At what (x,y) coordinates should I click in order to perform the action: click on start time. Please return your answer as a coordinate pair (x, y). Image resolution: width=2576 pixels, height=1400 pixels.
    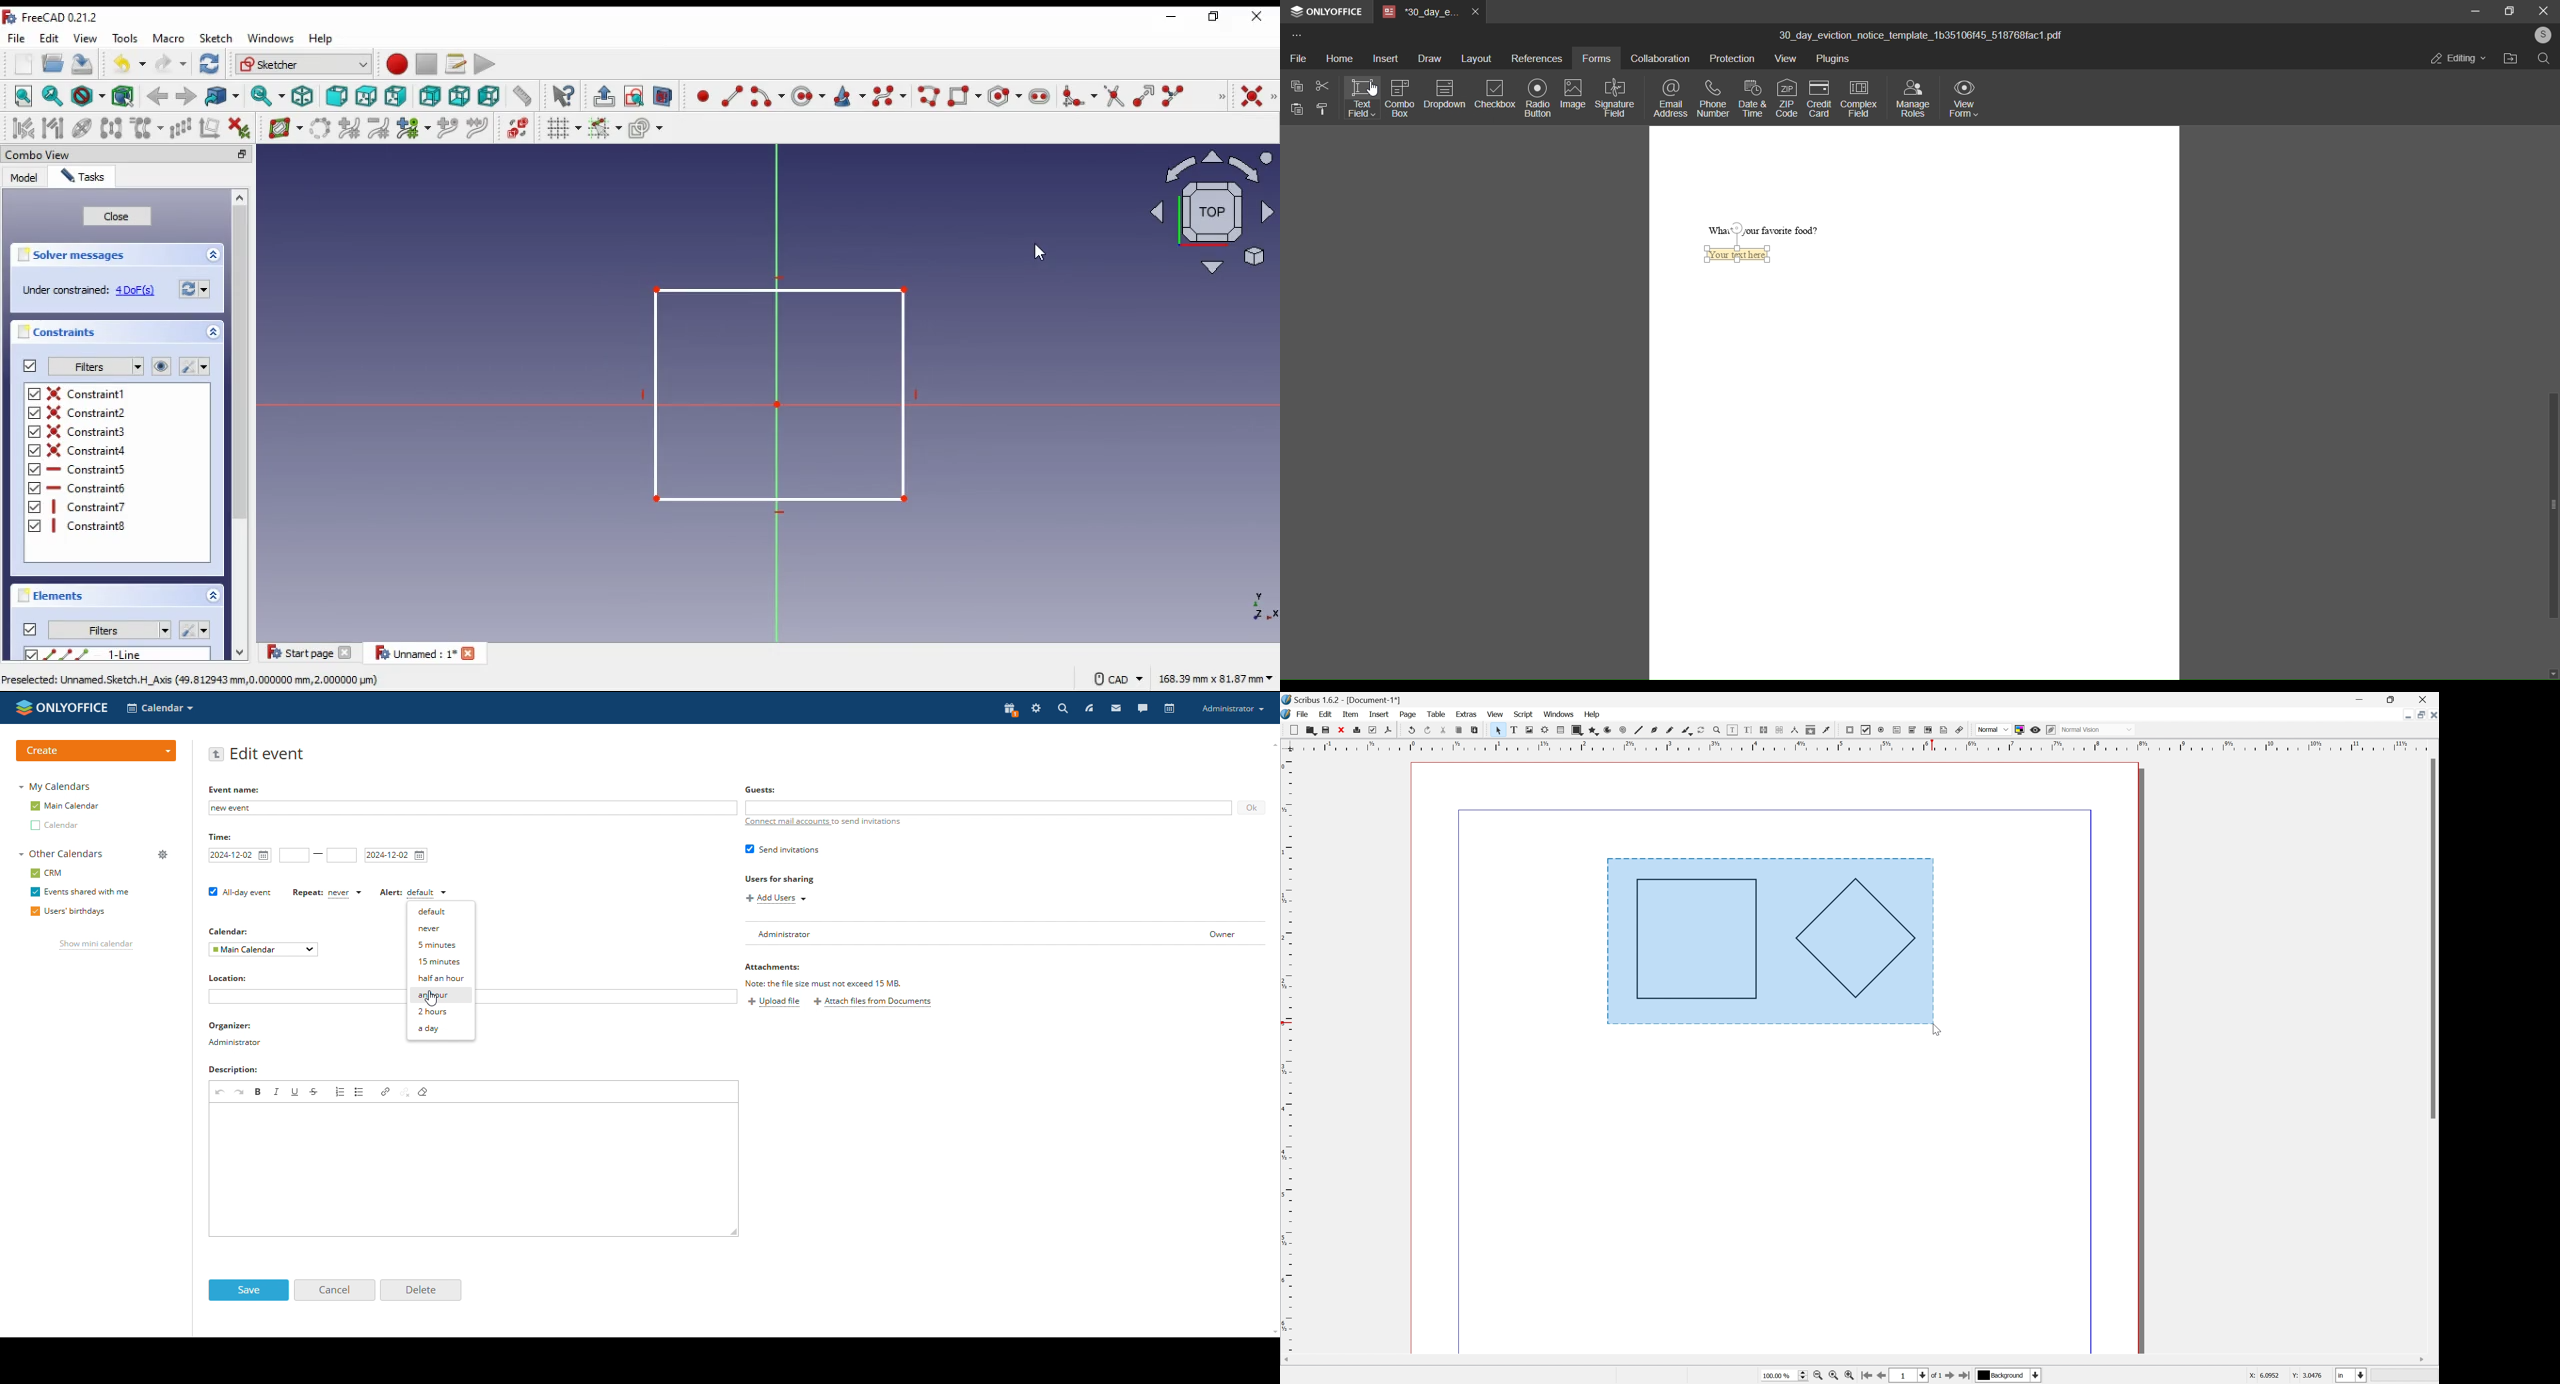
    Looking at the image, I should click on (295, 855).